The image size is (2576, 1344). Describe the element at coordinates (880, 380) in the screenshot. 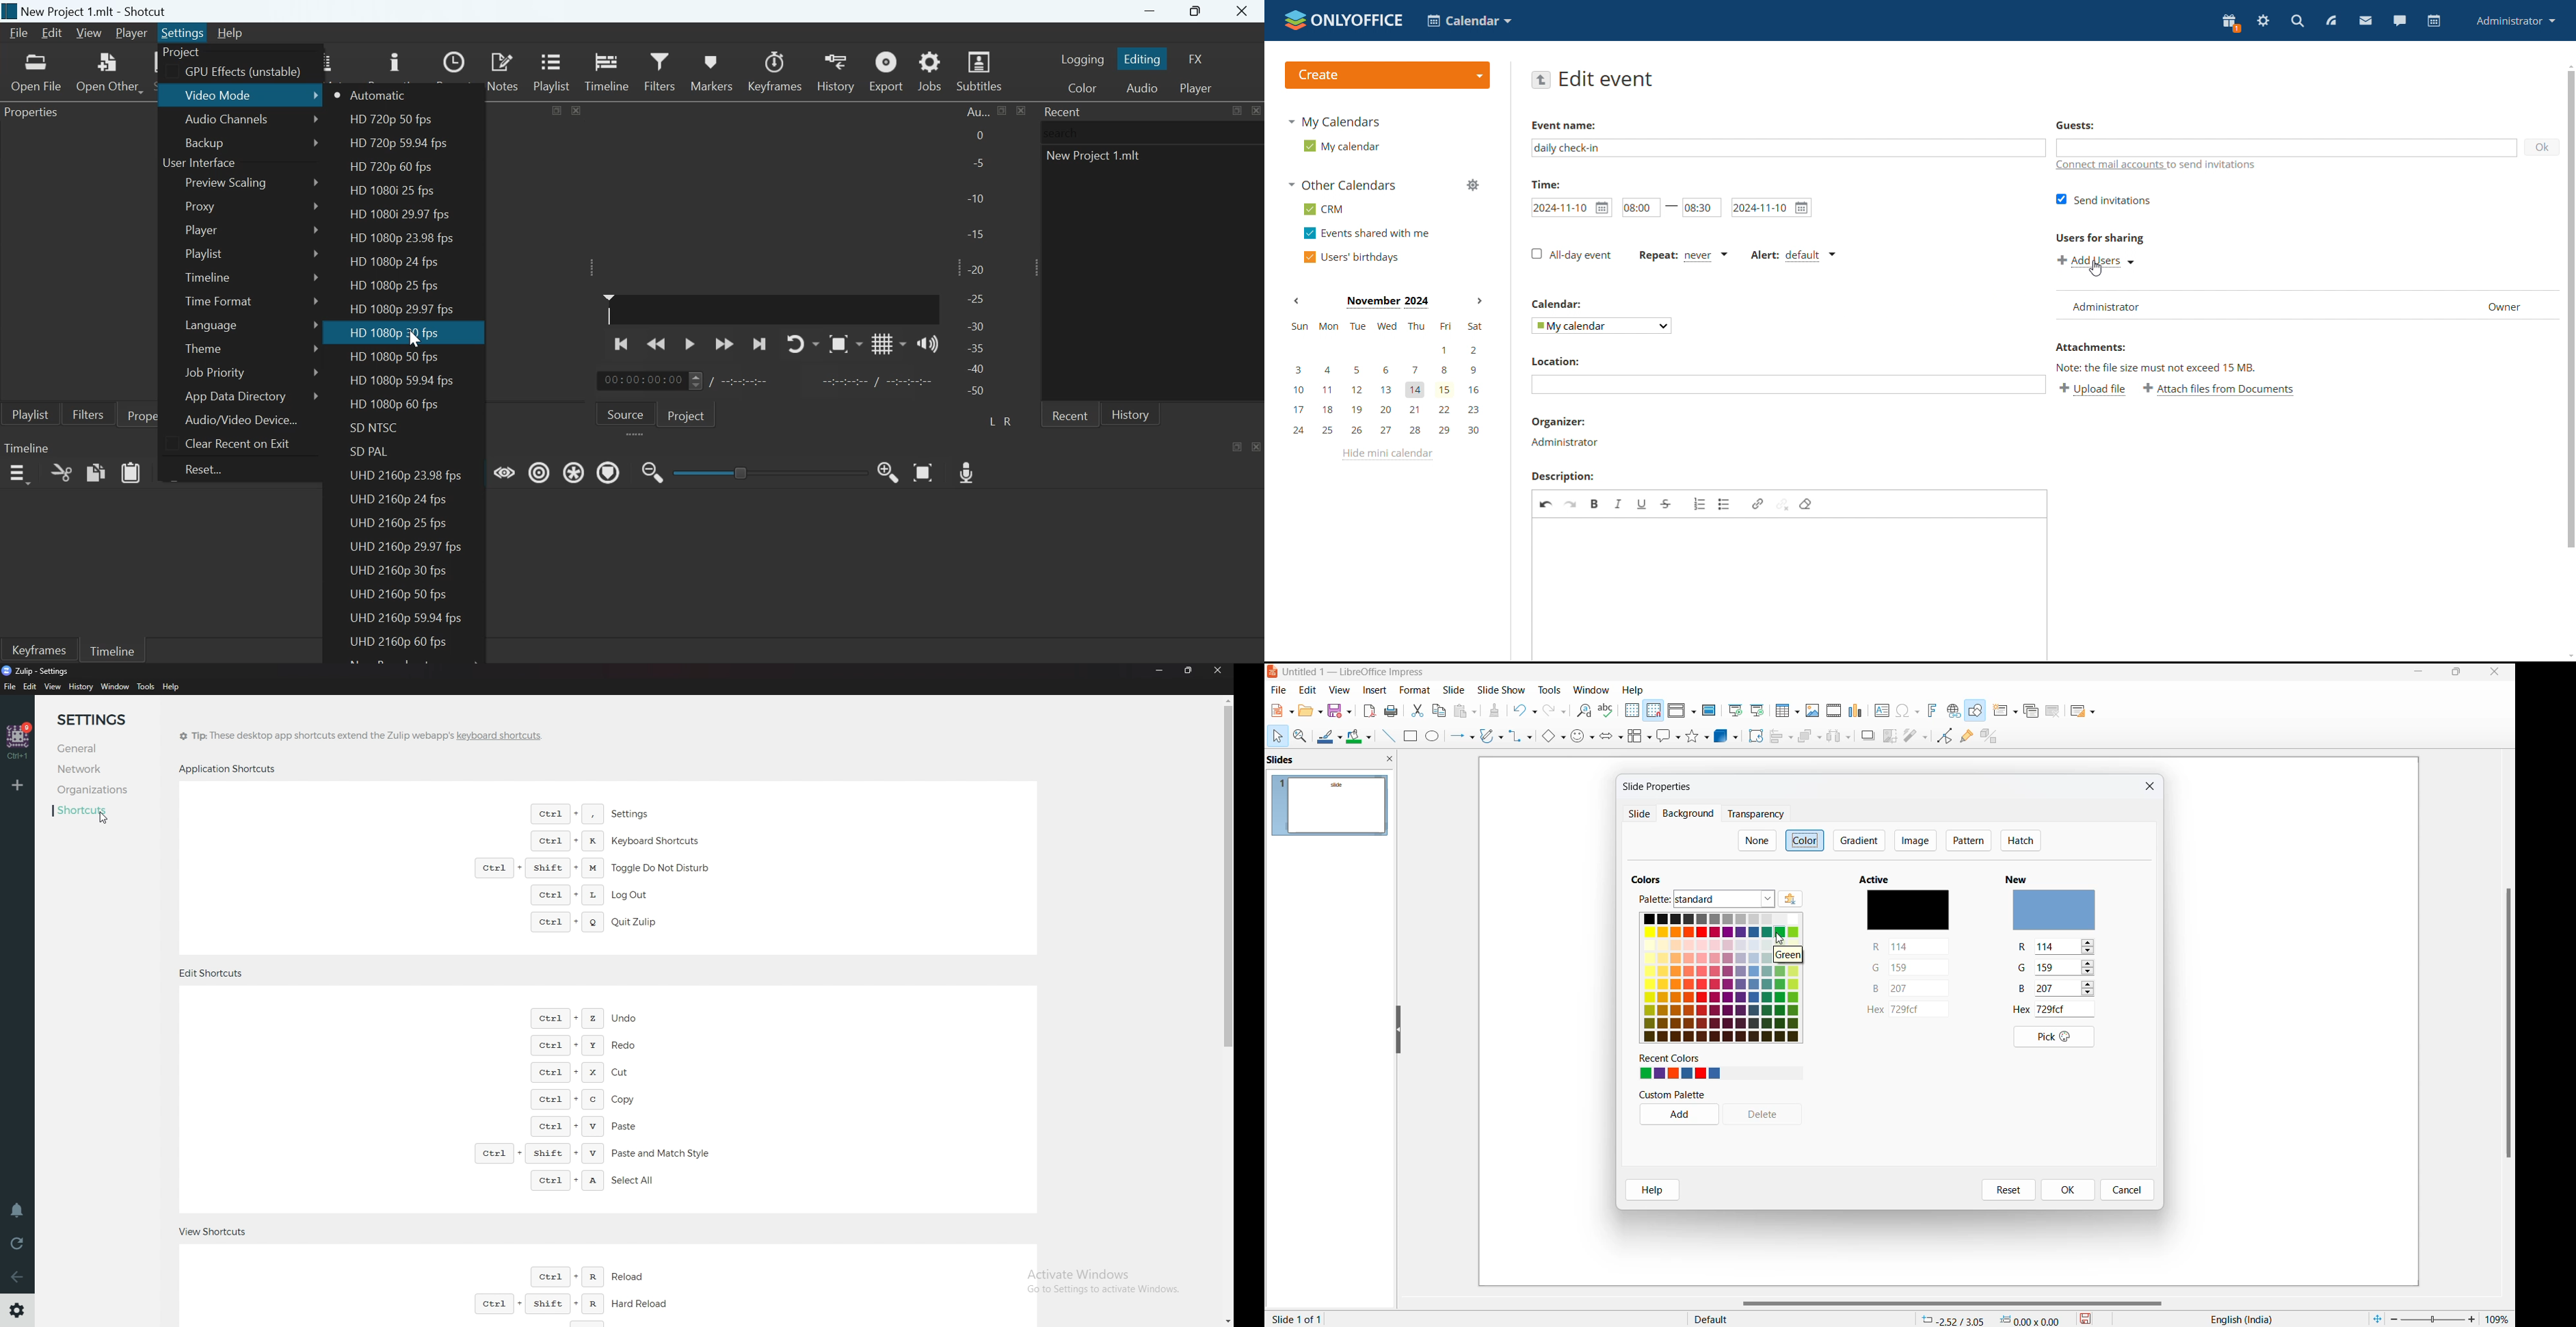

I see `Start marker/End marker` at that location.